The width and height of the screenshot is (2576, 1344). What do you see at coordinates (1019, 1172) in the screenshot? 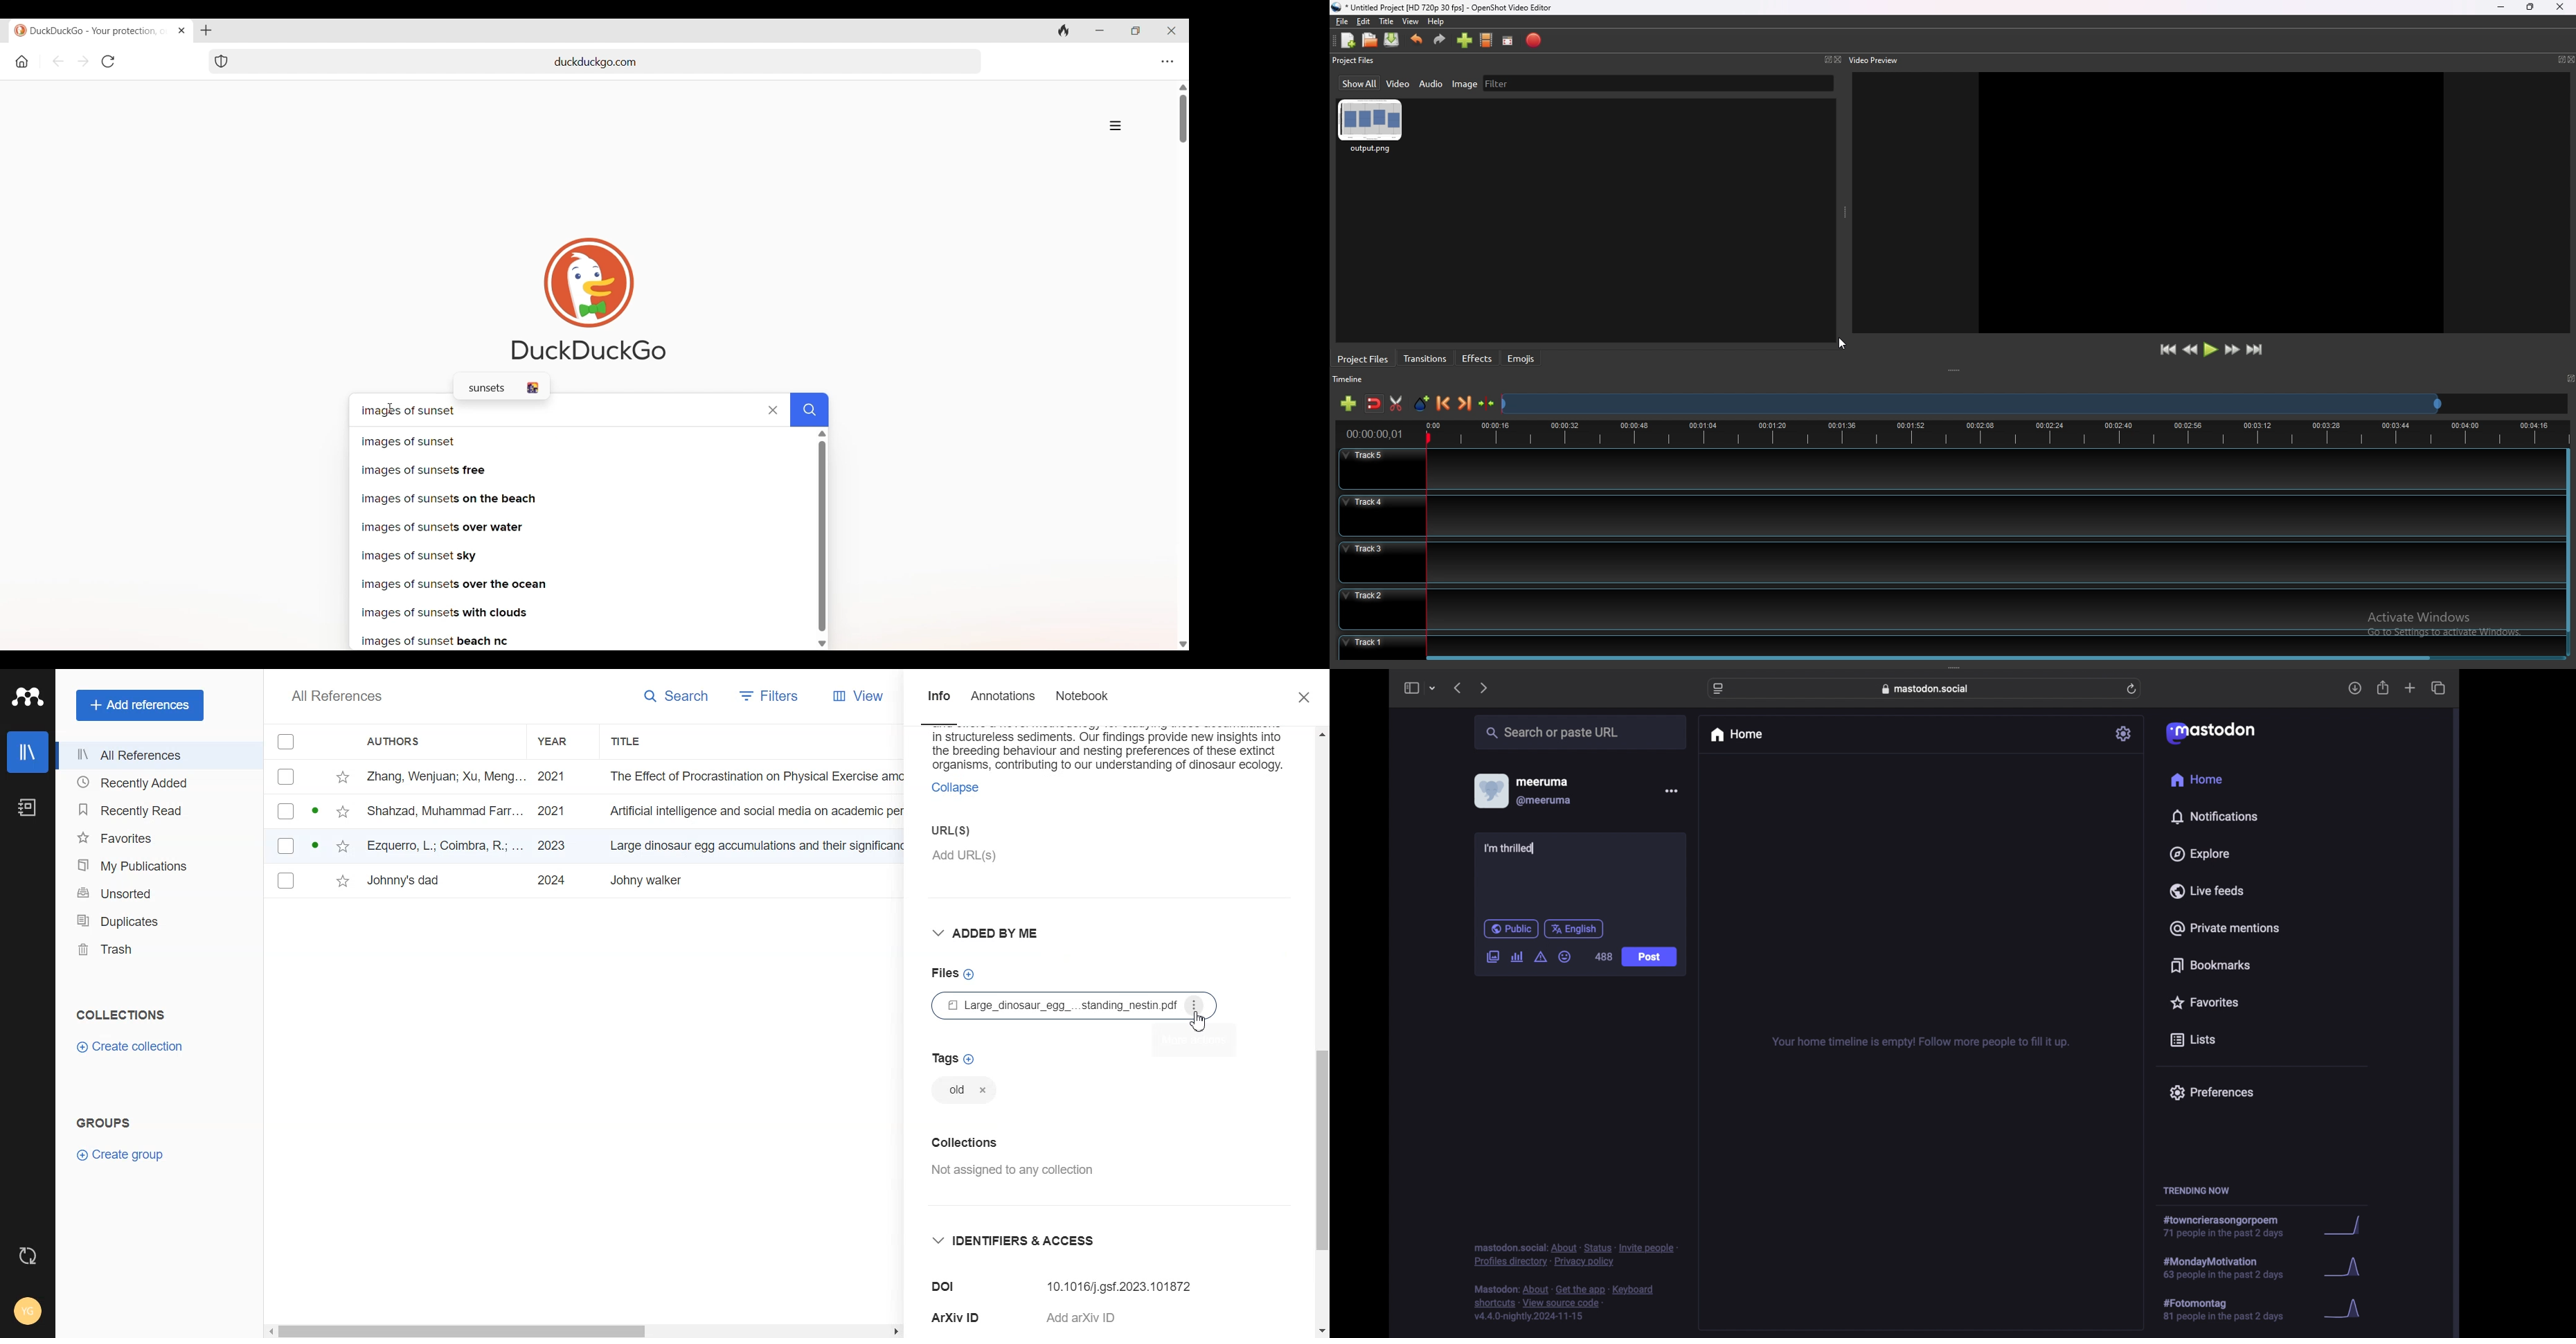
I see `Not assigned to any collection` at bounding box center [1019, 1172].